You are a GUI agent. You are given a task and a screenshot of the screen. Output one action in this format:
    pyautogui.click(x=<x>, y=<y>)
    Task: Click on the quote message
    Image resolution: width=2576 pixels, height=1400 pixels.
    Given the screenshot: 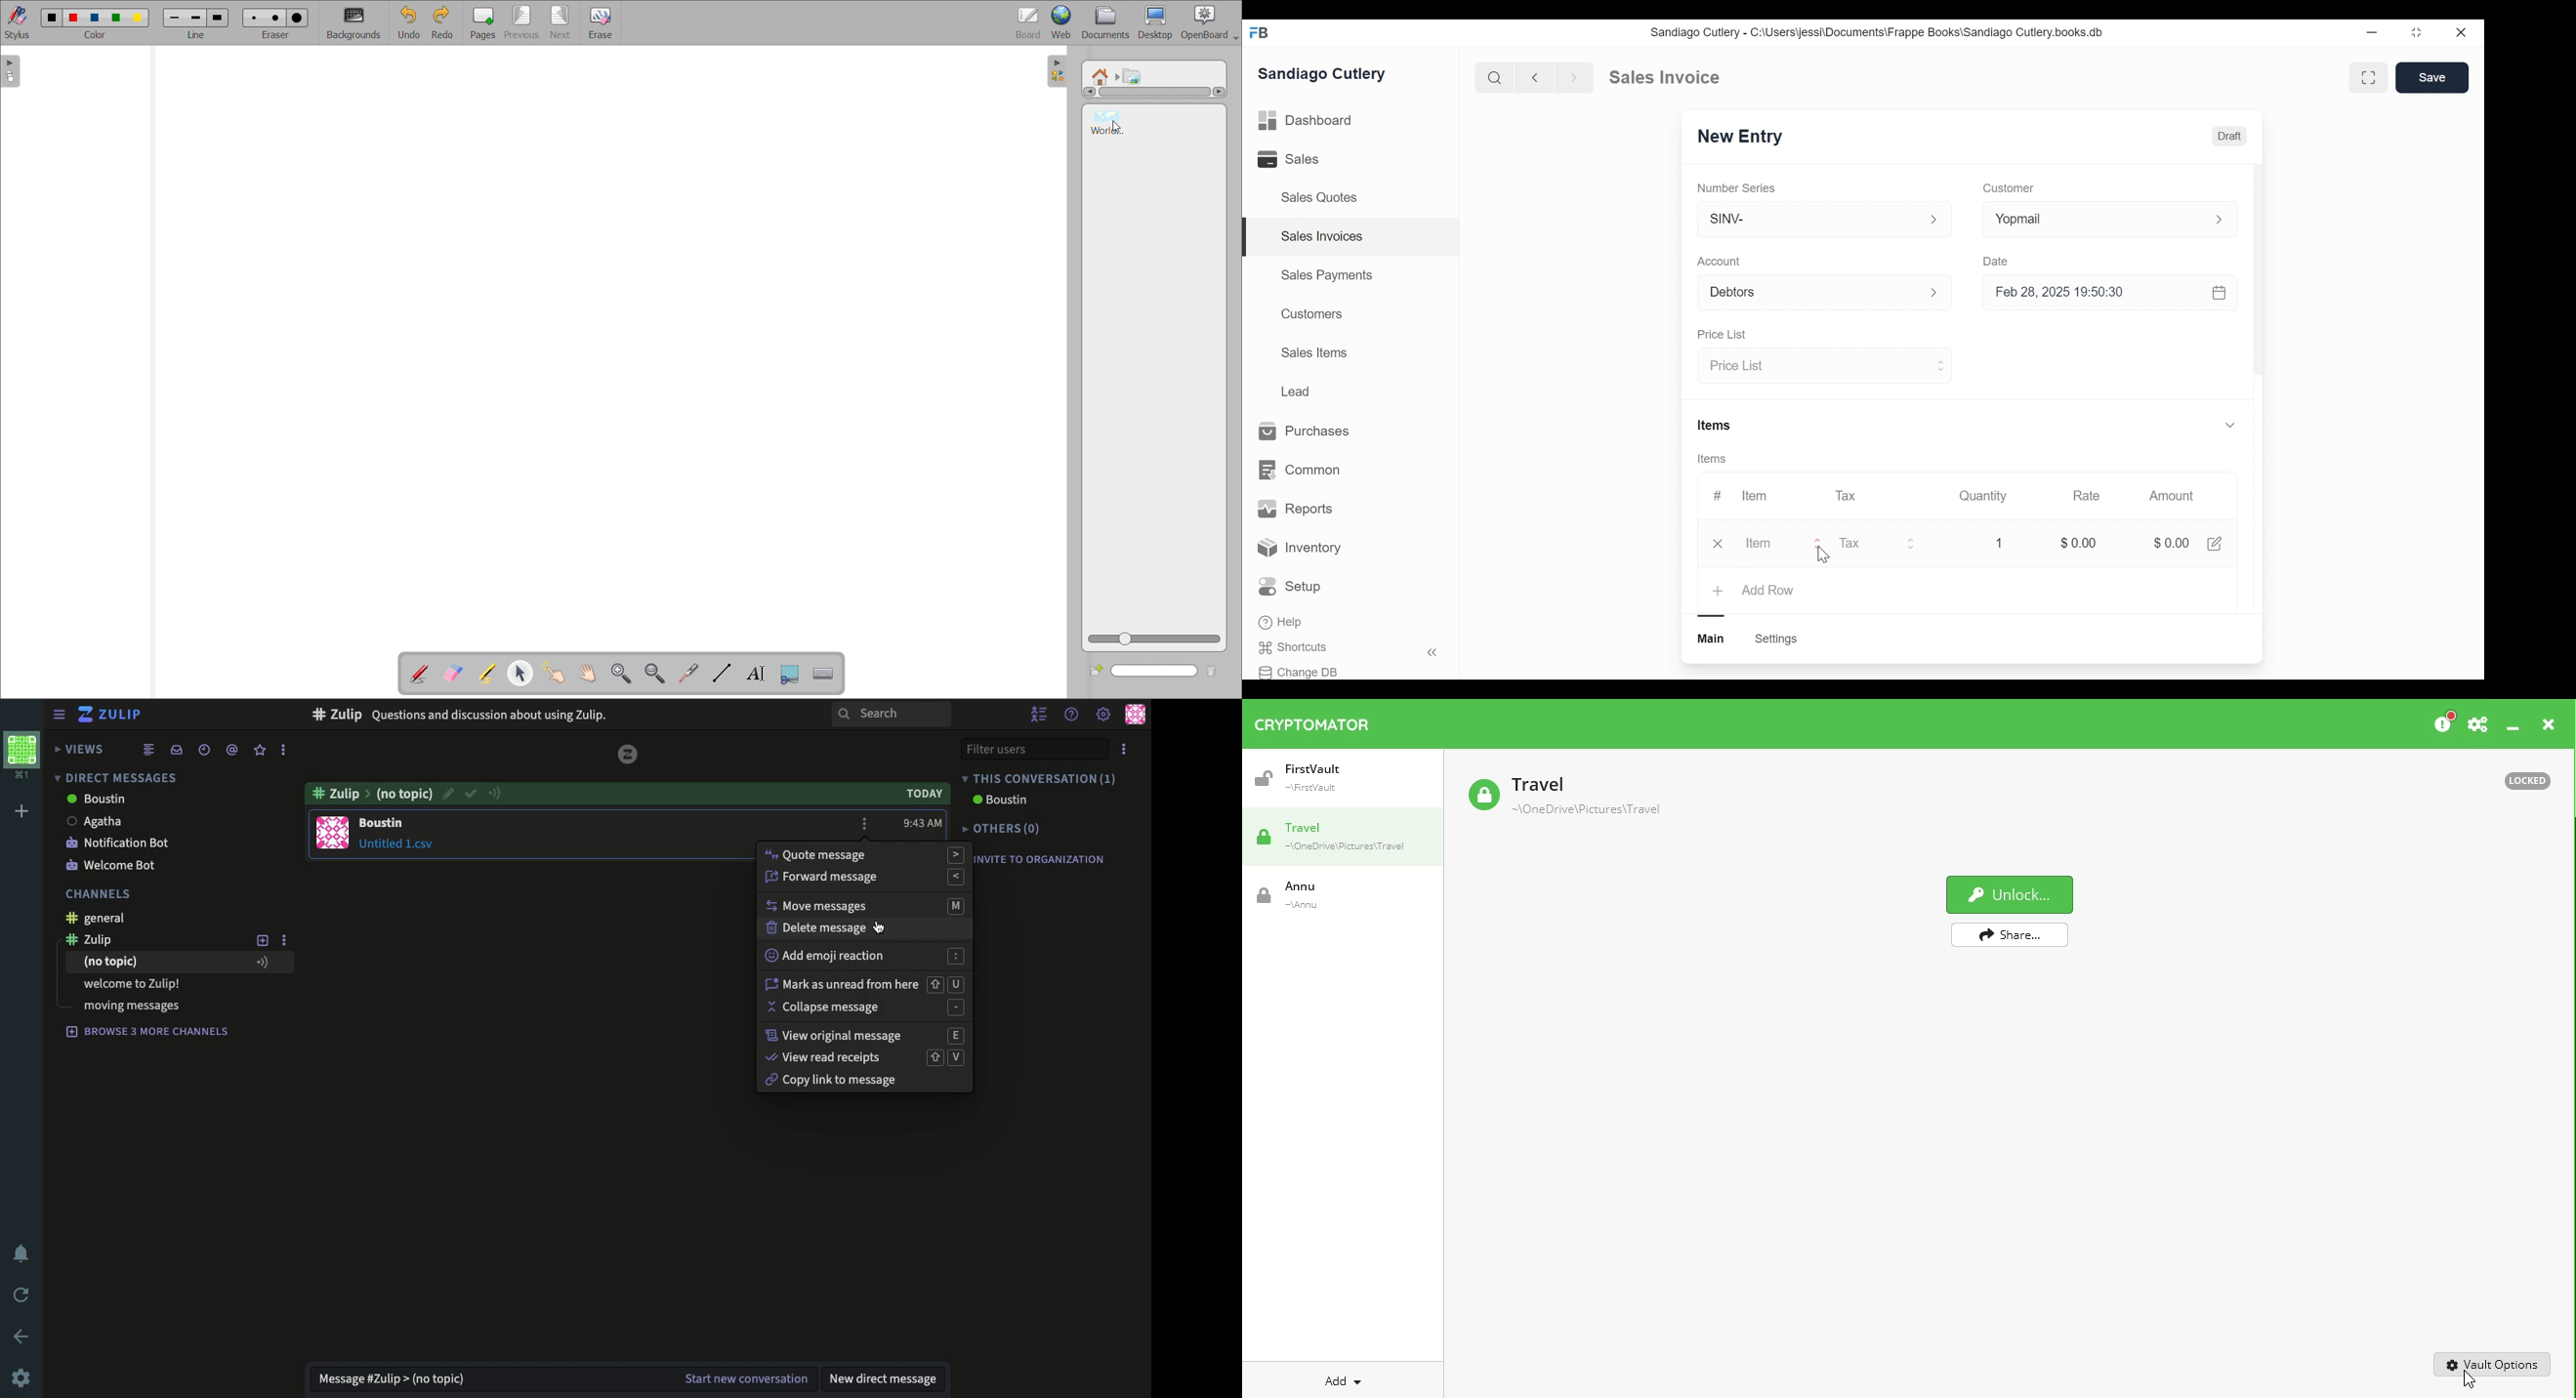 What is the action you would take?
    pyautogui.click(x=866, y=854)
    